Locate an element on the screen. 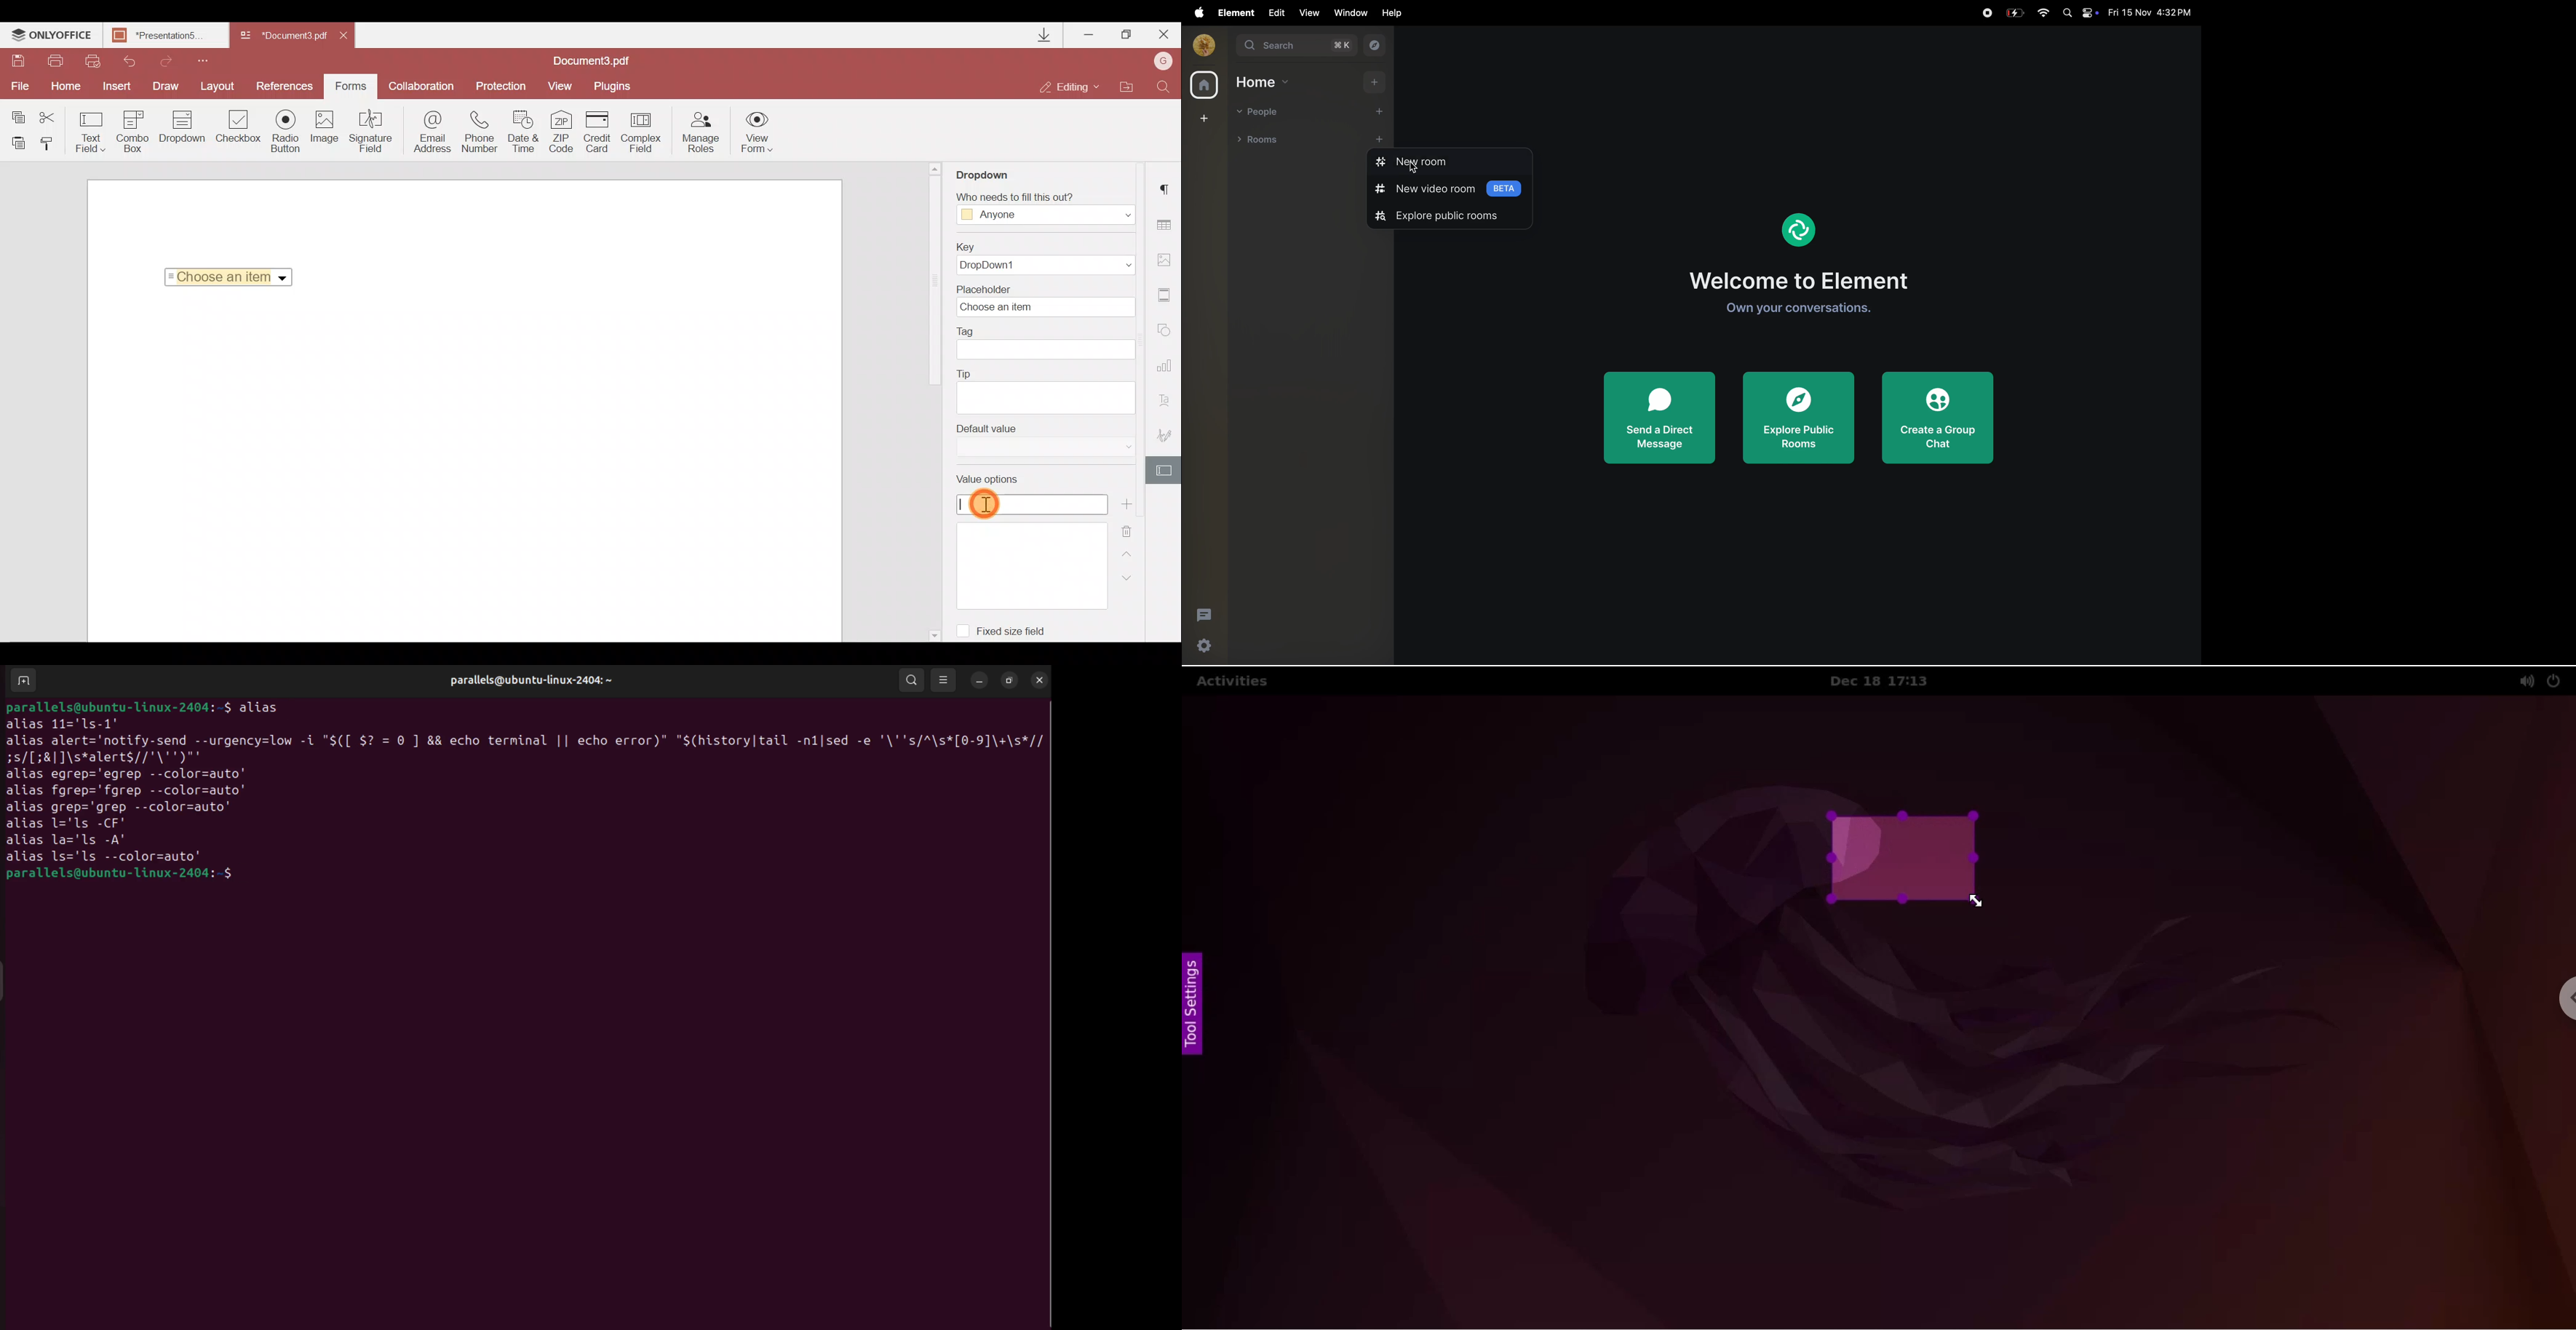  alias ls  is located at coordinates (110, 856).